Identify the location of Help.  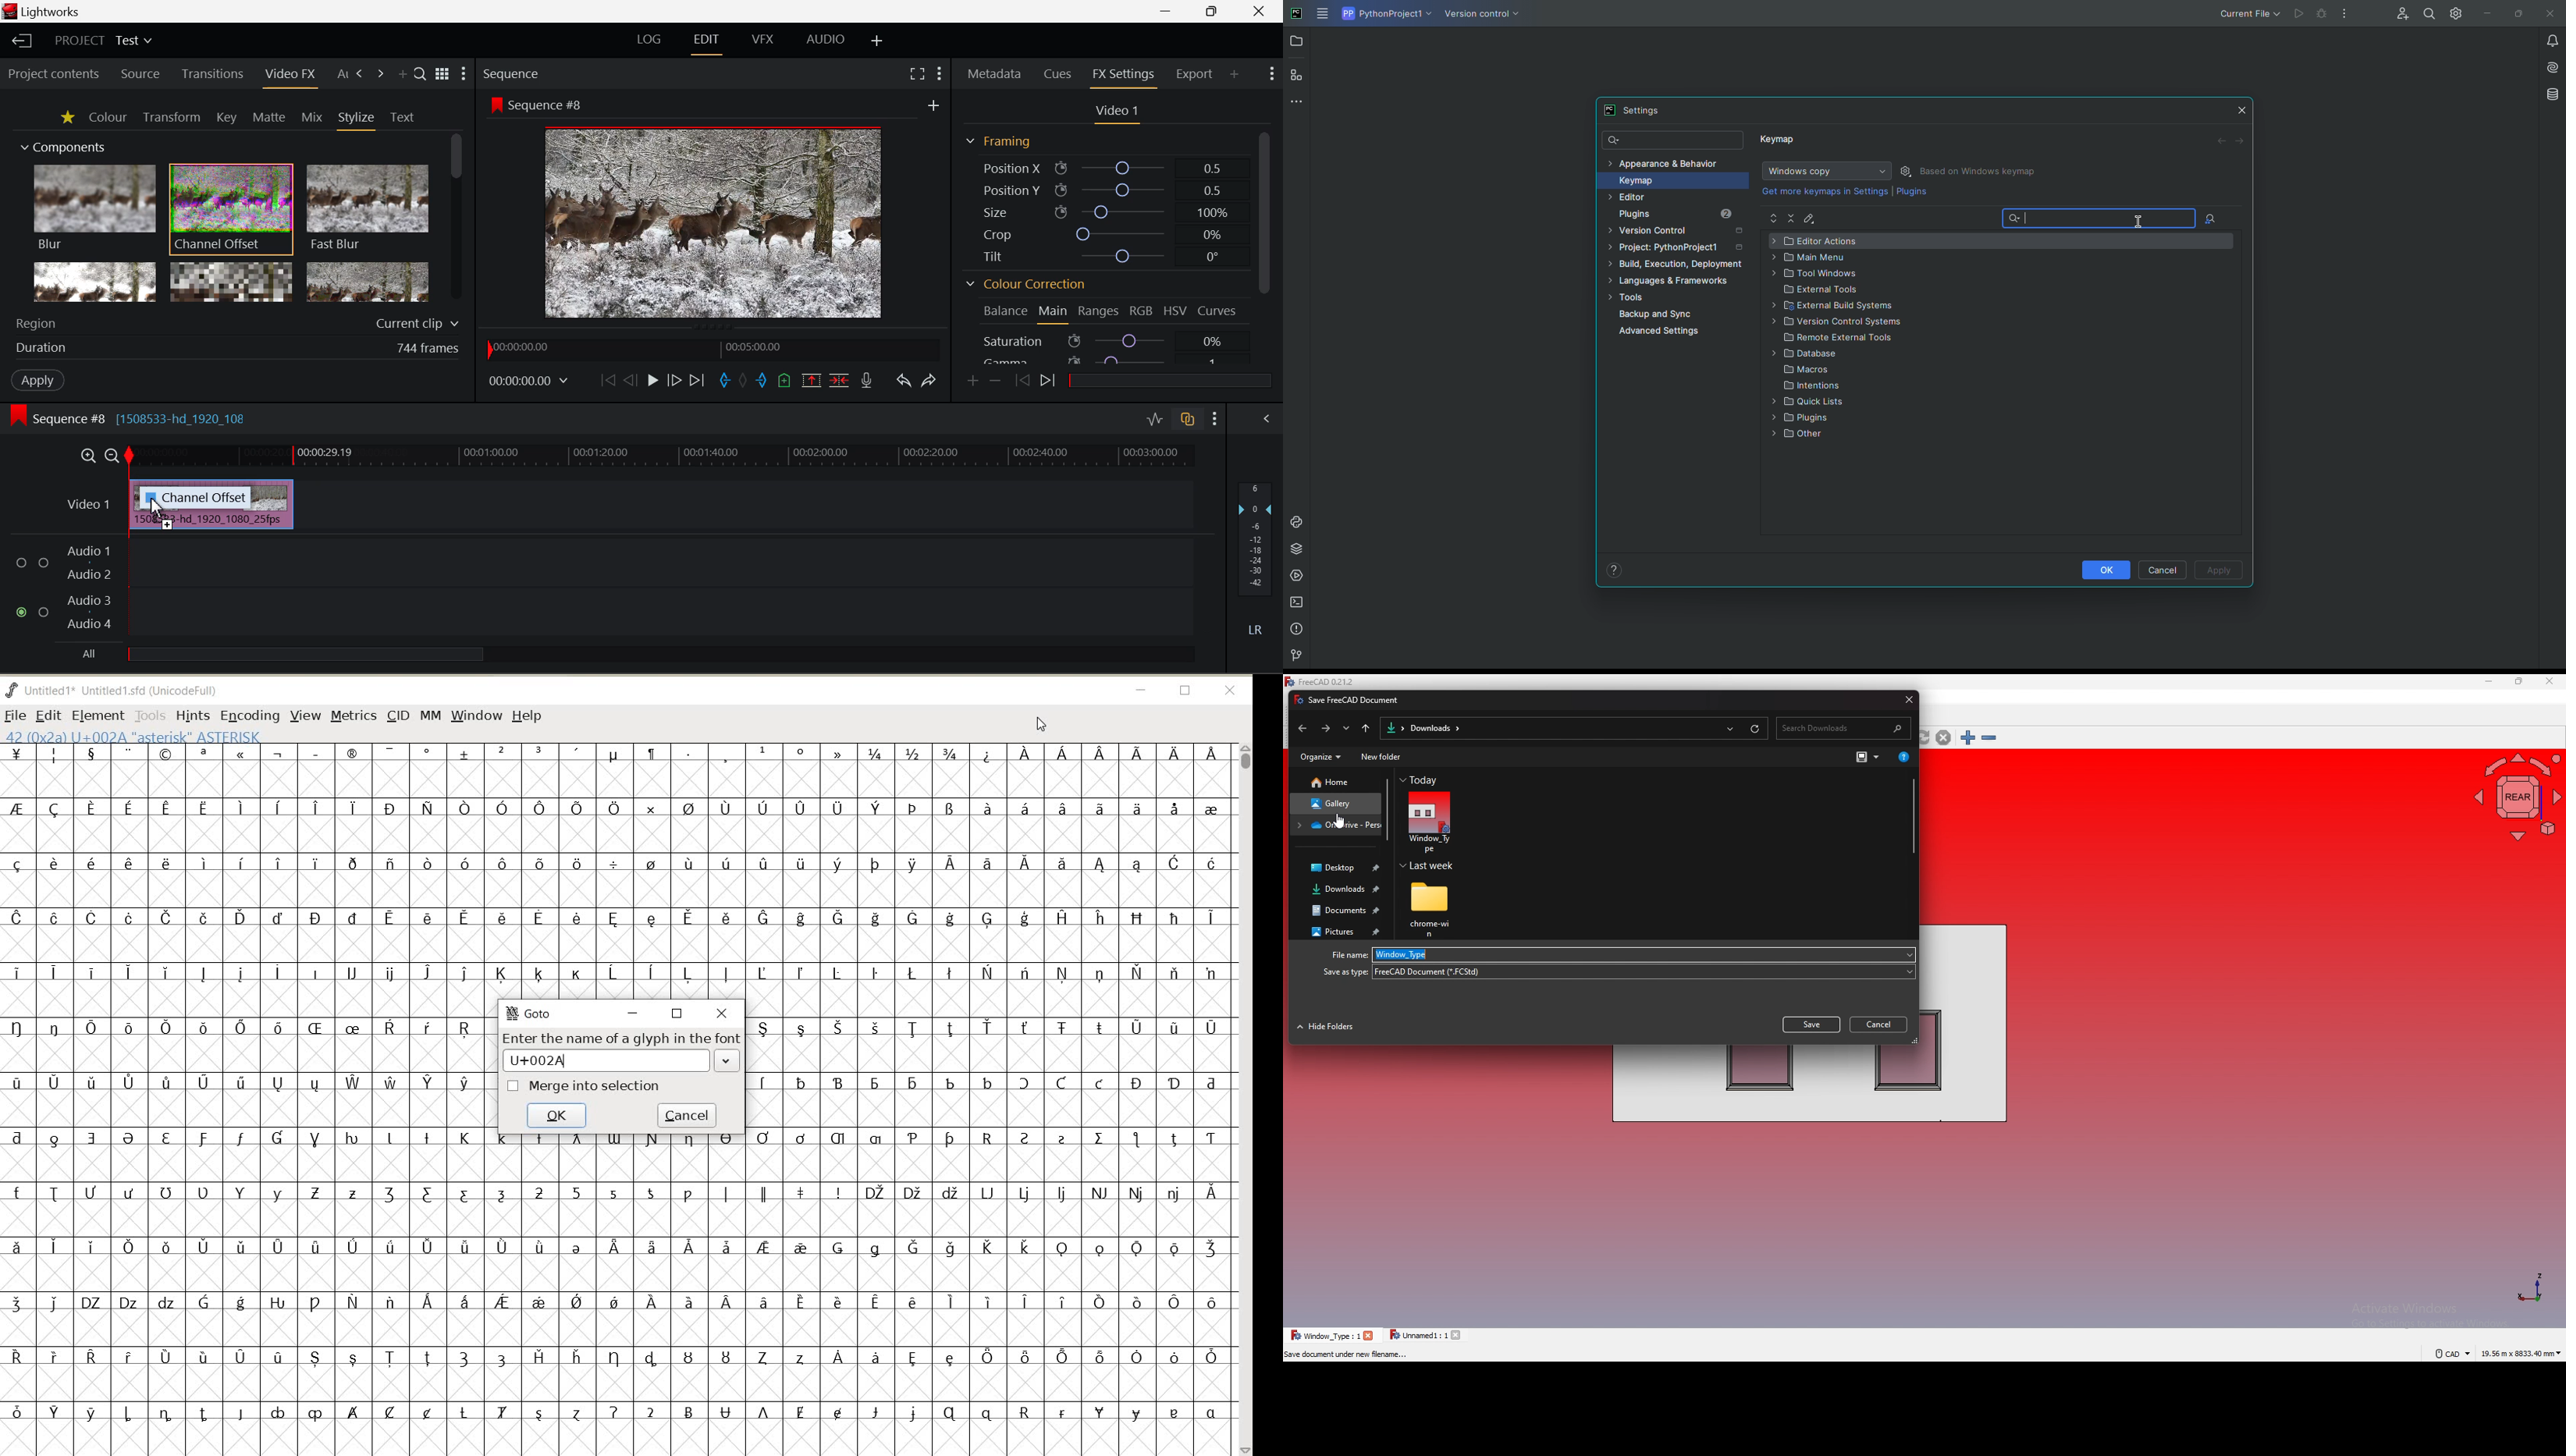
(1614, 570).